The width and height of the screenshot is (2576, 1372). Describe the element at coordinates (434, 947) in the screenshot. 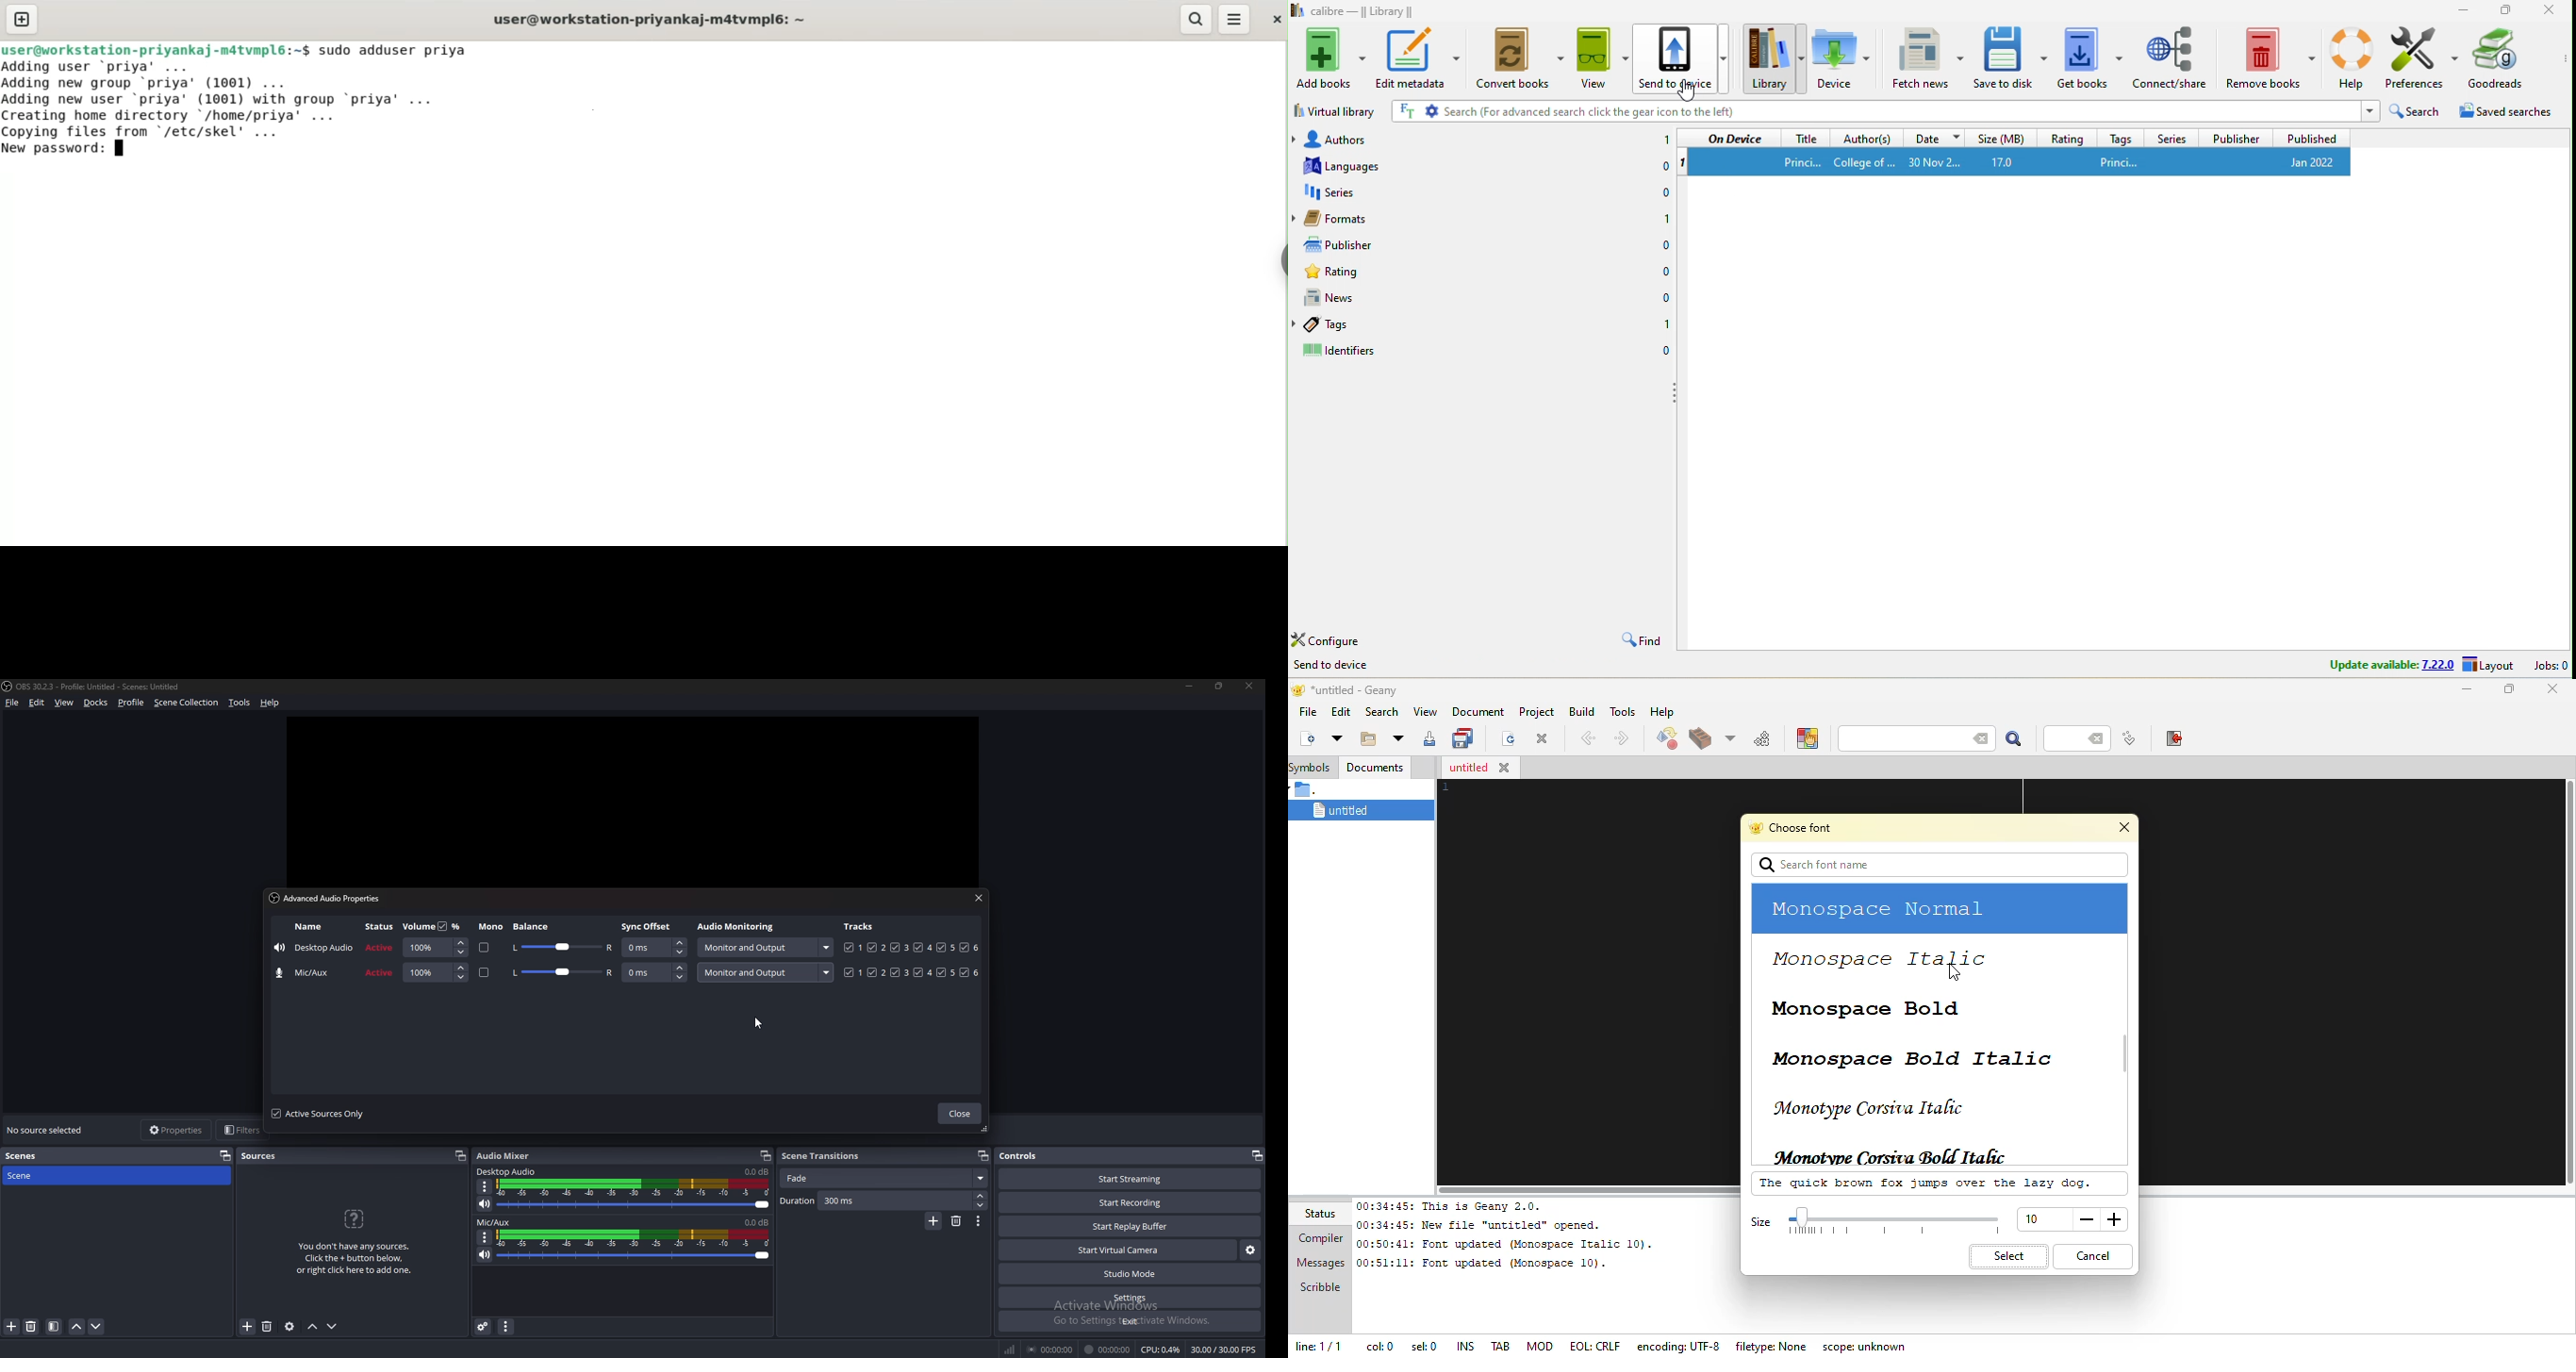

I see `volume adjust` at that location.